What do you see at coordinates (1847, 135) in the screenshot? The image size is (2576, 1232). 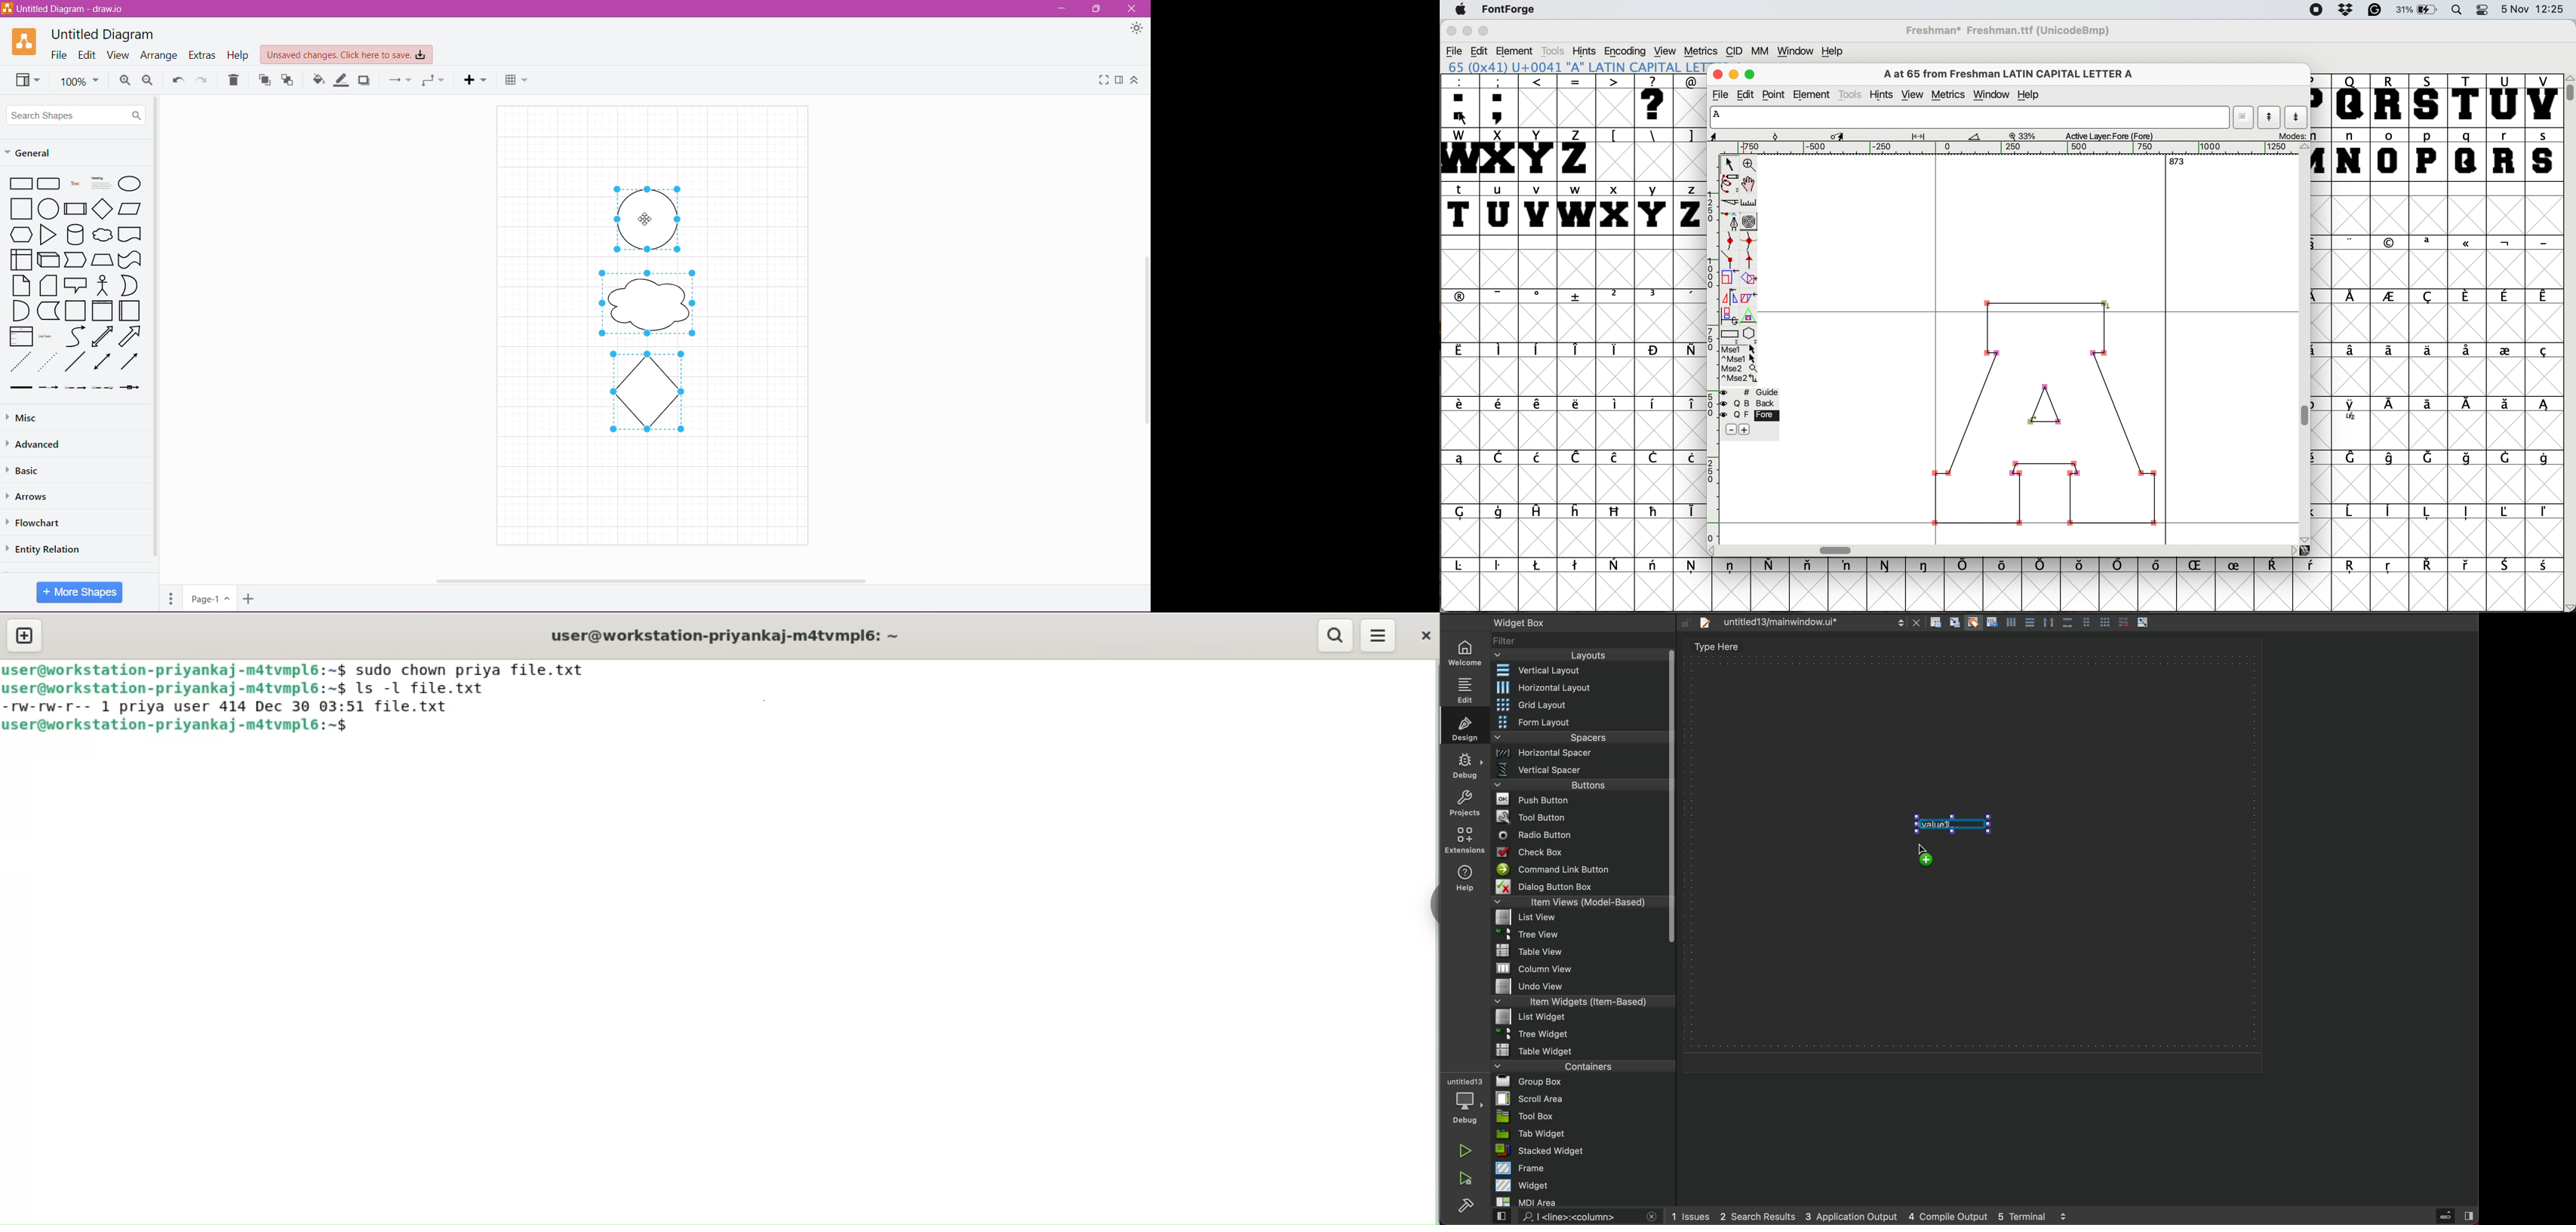 I see `glyph details` at bounding box center [1847, 135].